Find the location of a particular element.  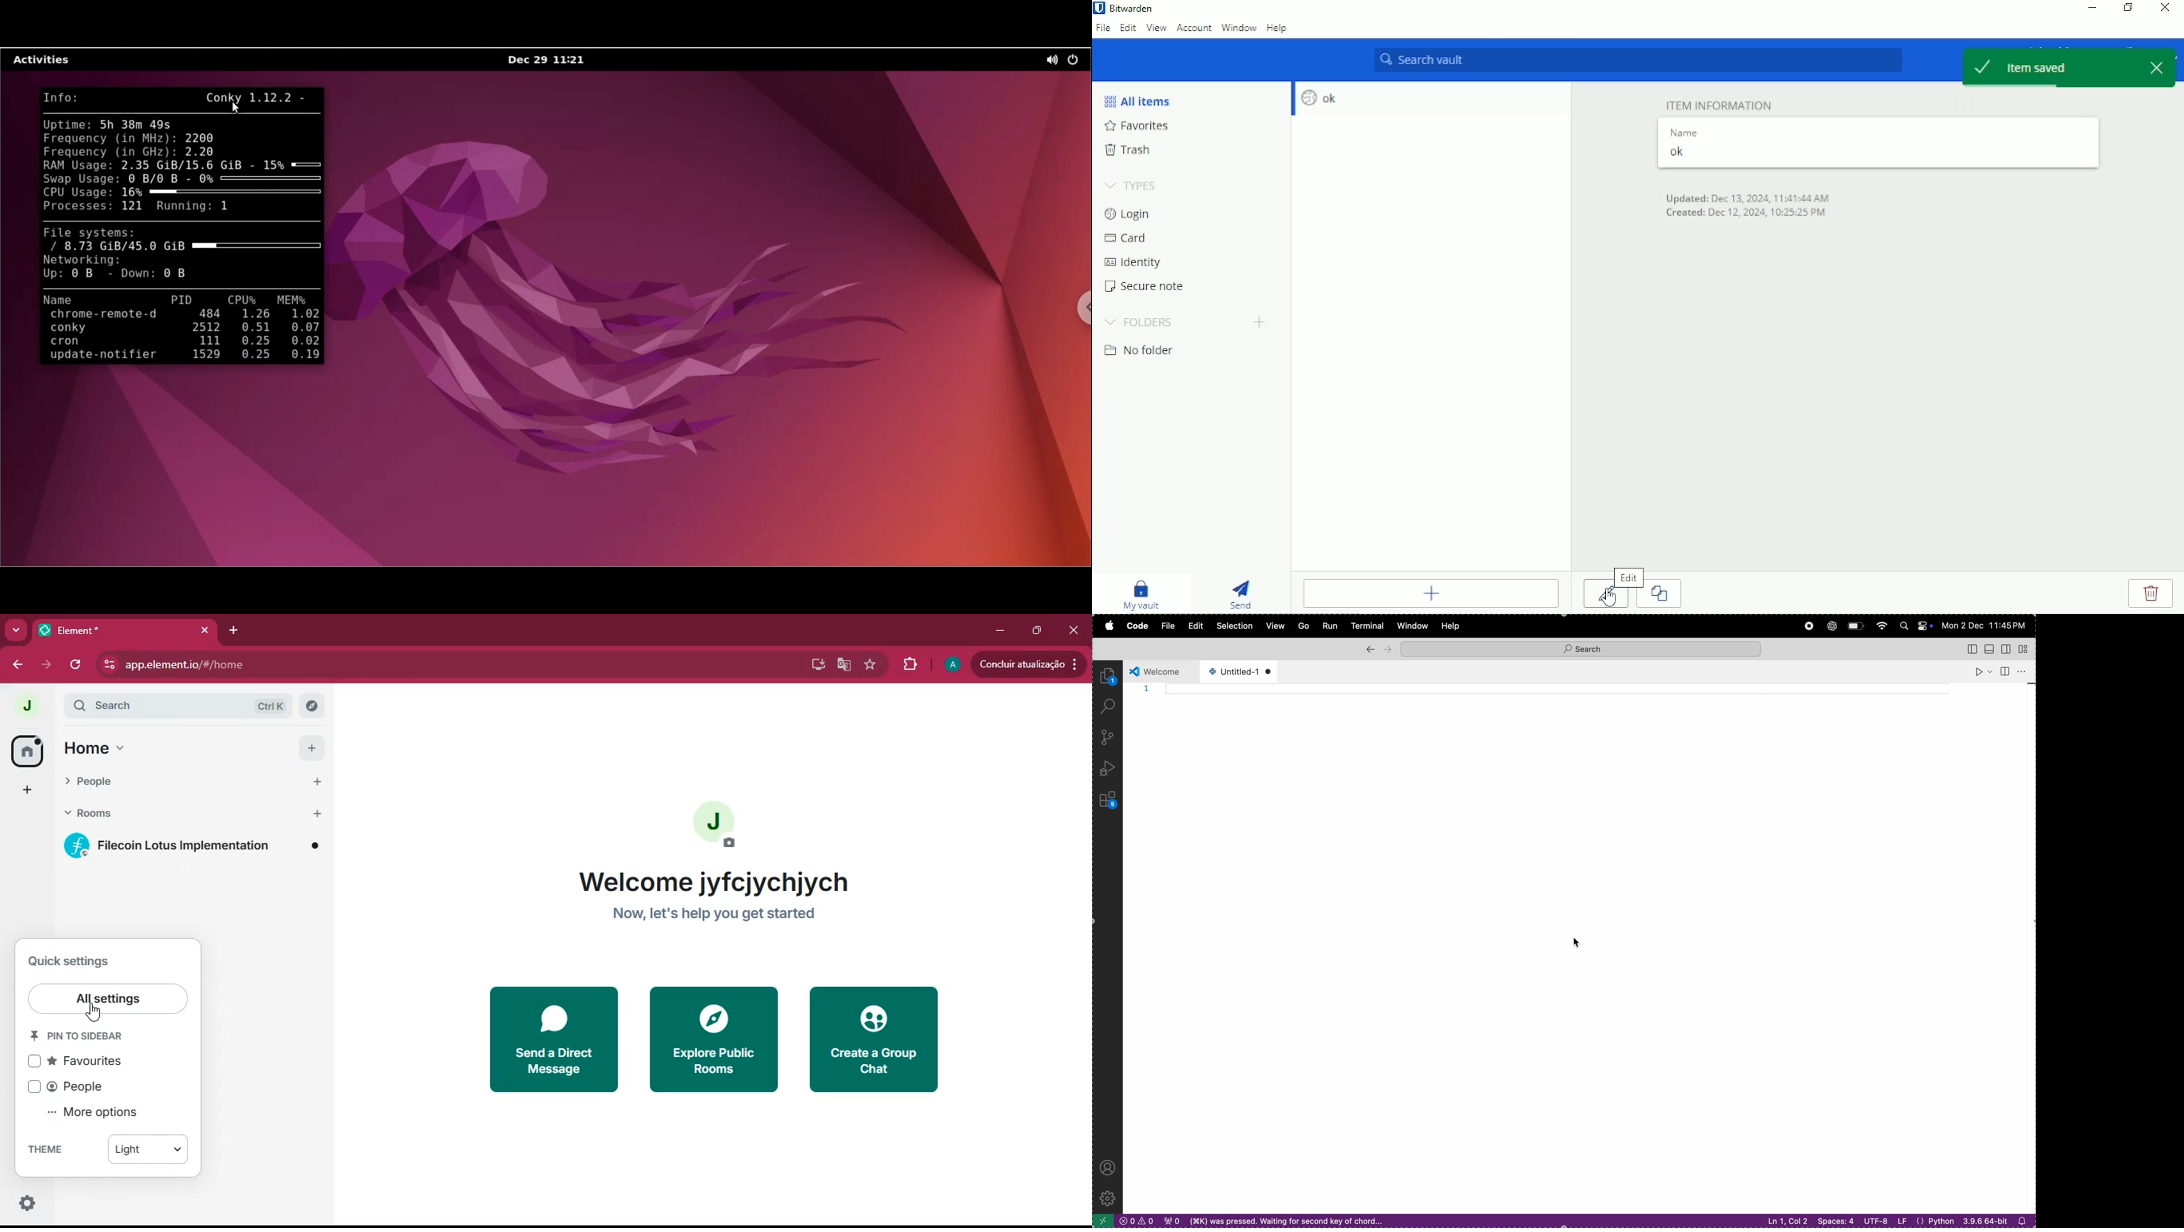

Send is located at coordinates (1247, 591).